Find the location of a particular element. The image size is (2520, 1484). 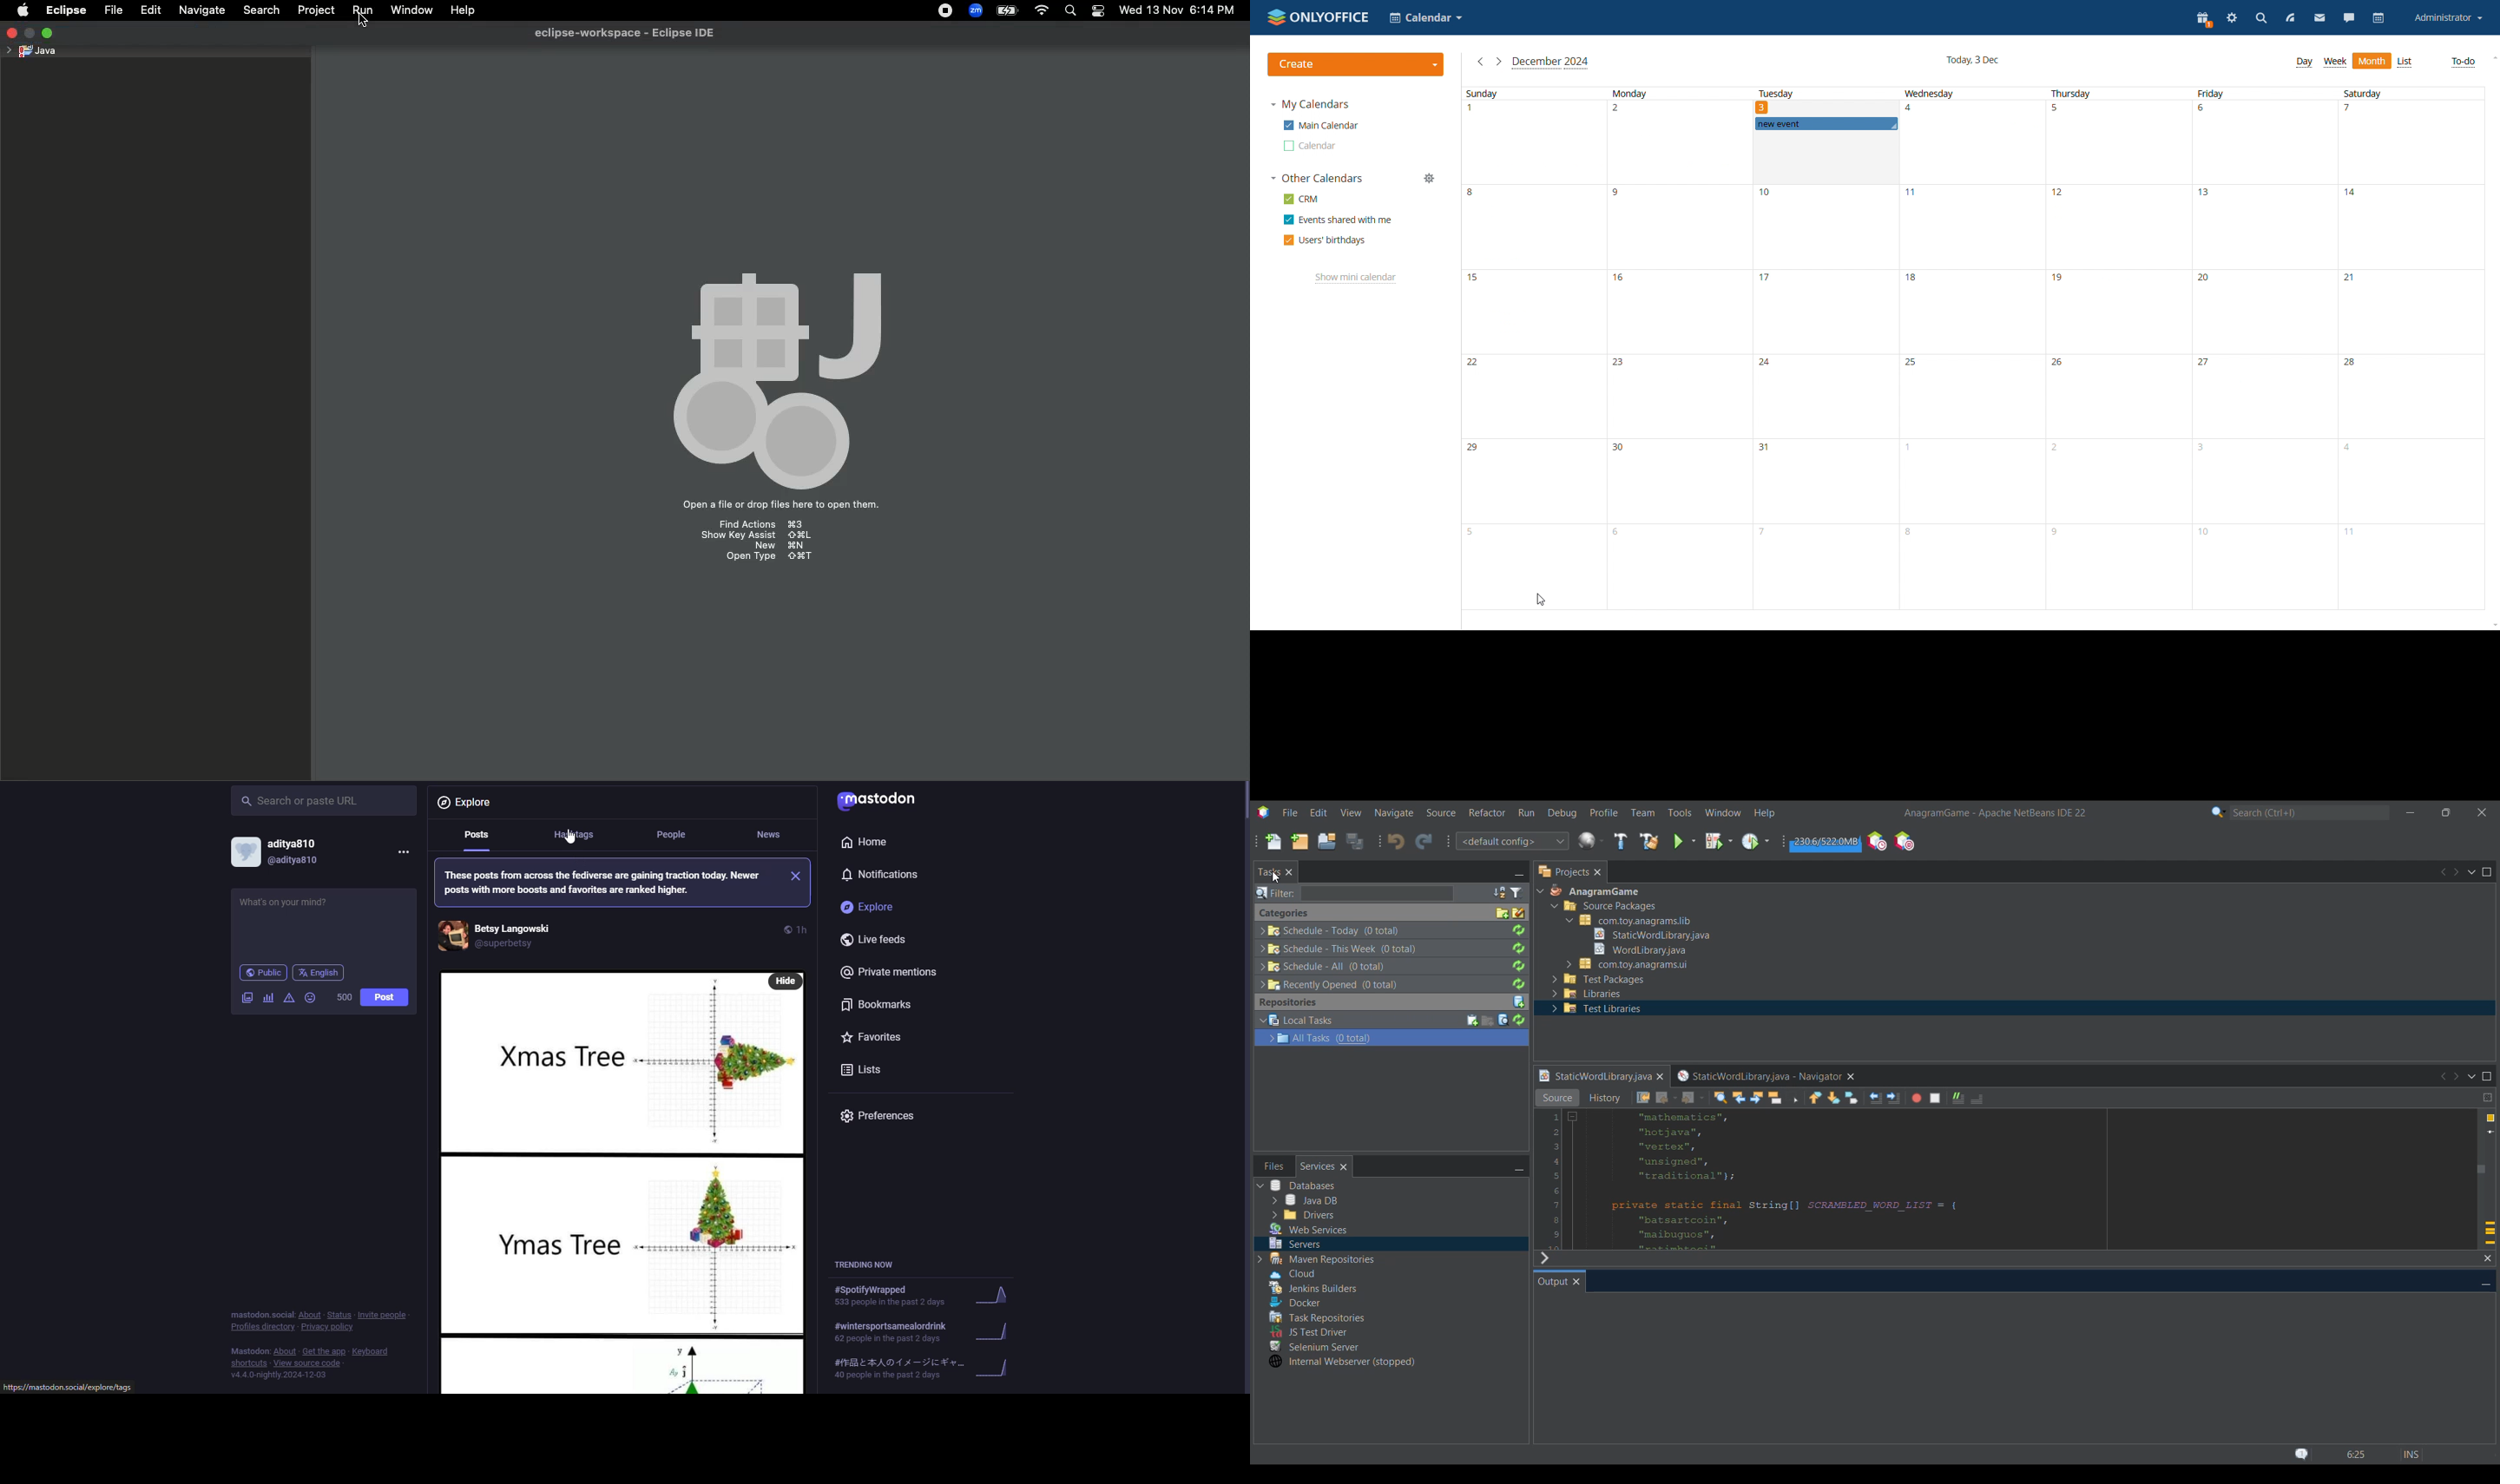

wednesday is located at coordinates (1971, 350).